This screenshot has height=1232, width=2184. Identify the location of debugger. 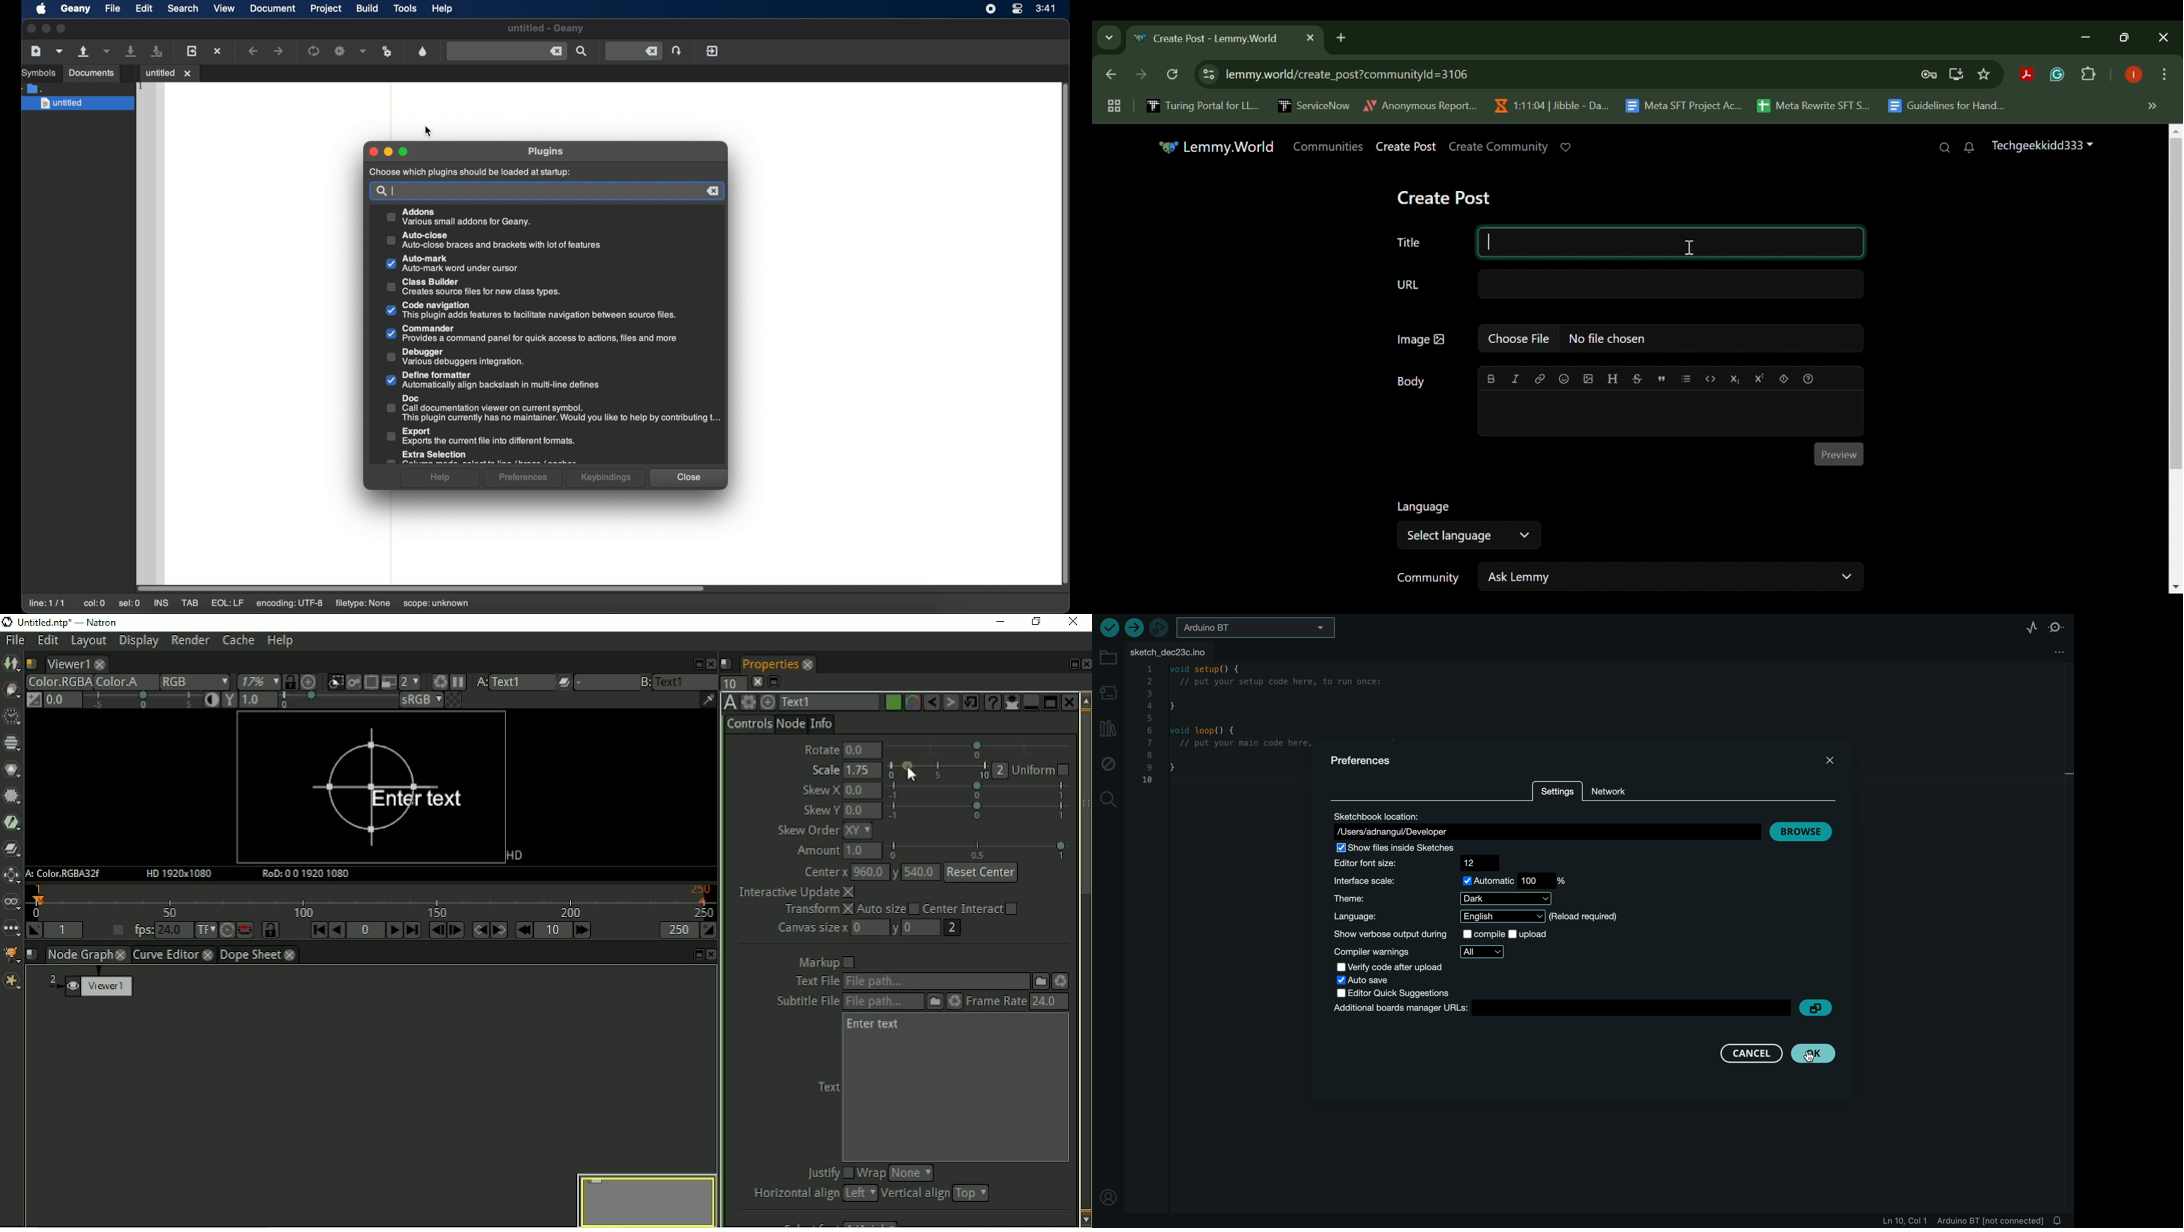
(1160, 628).